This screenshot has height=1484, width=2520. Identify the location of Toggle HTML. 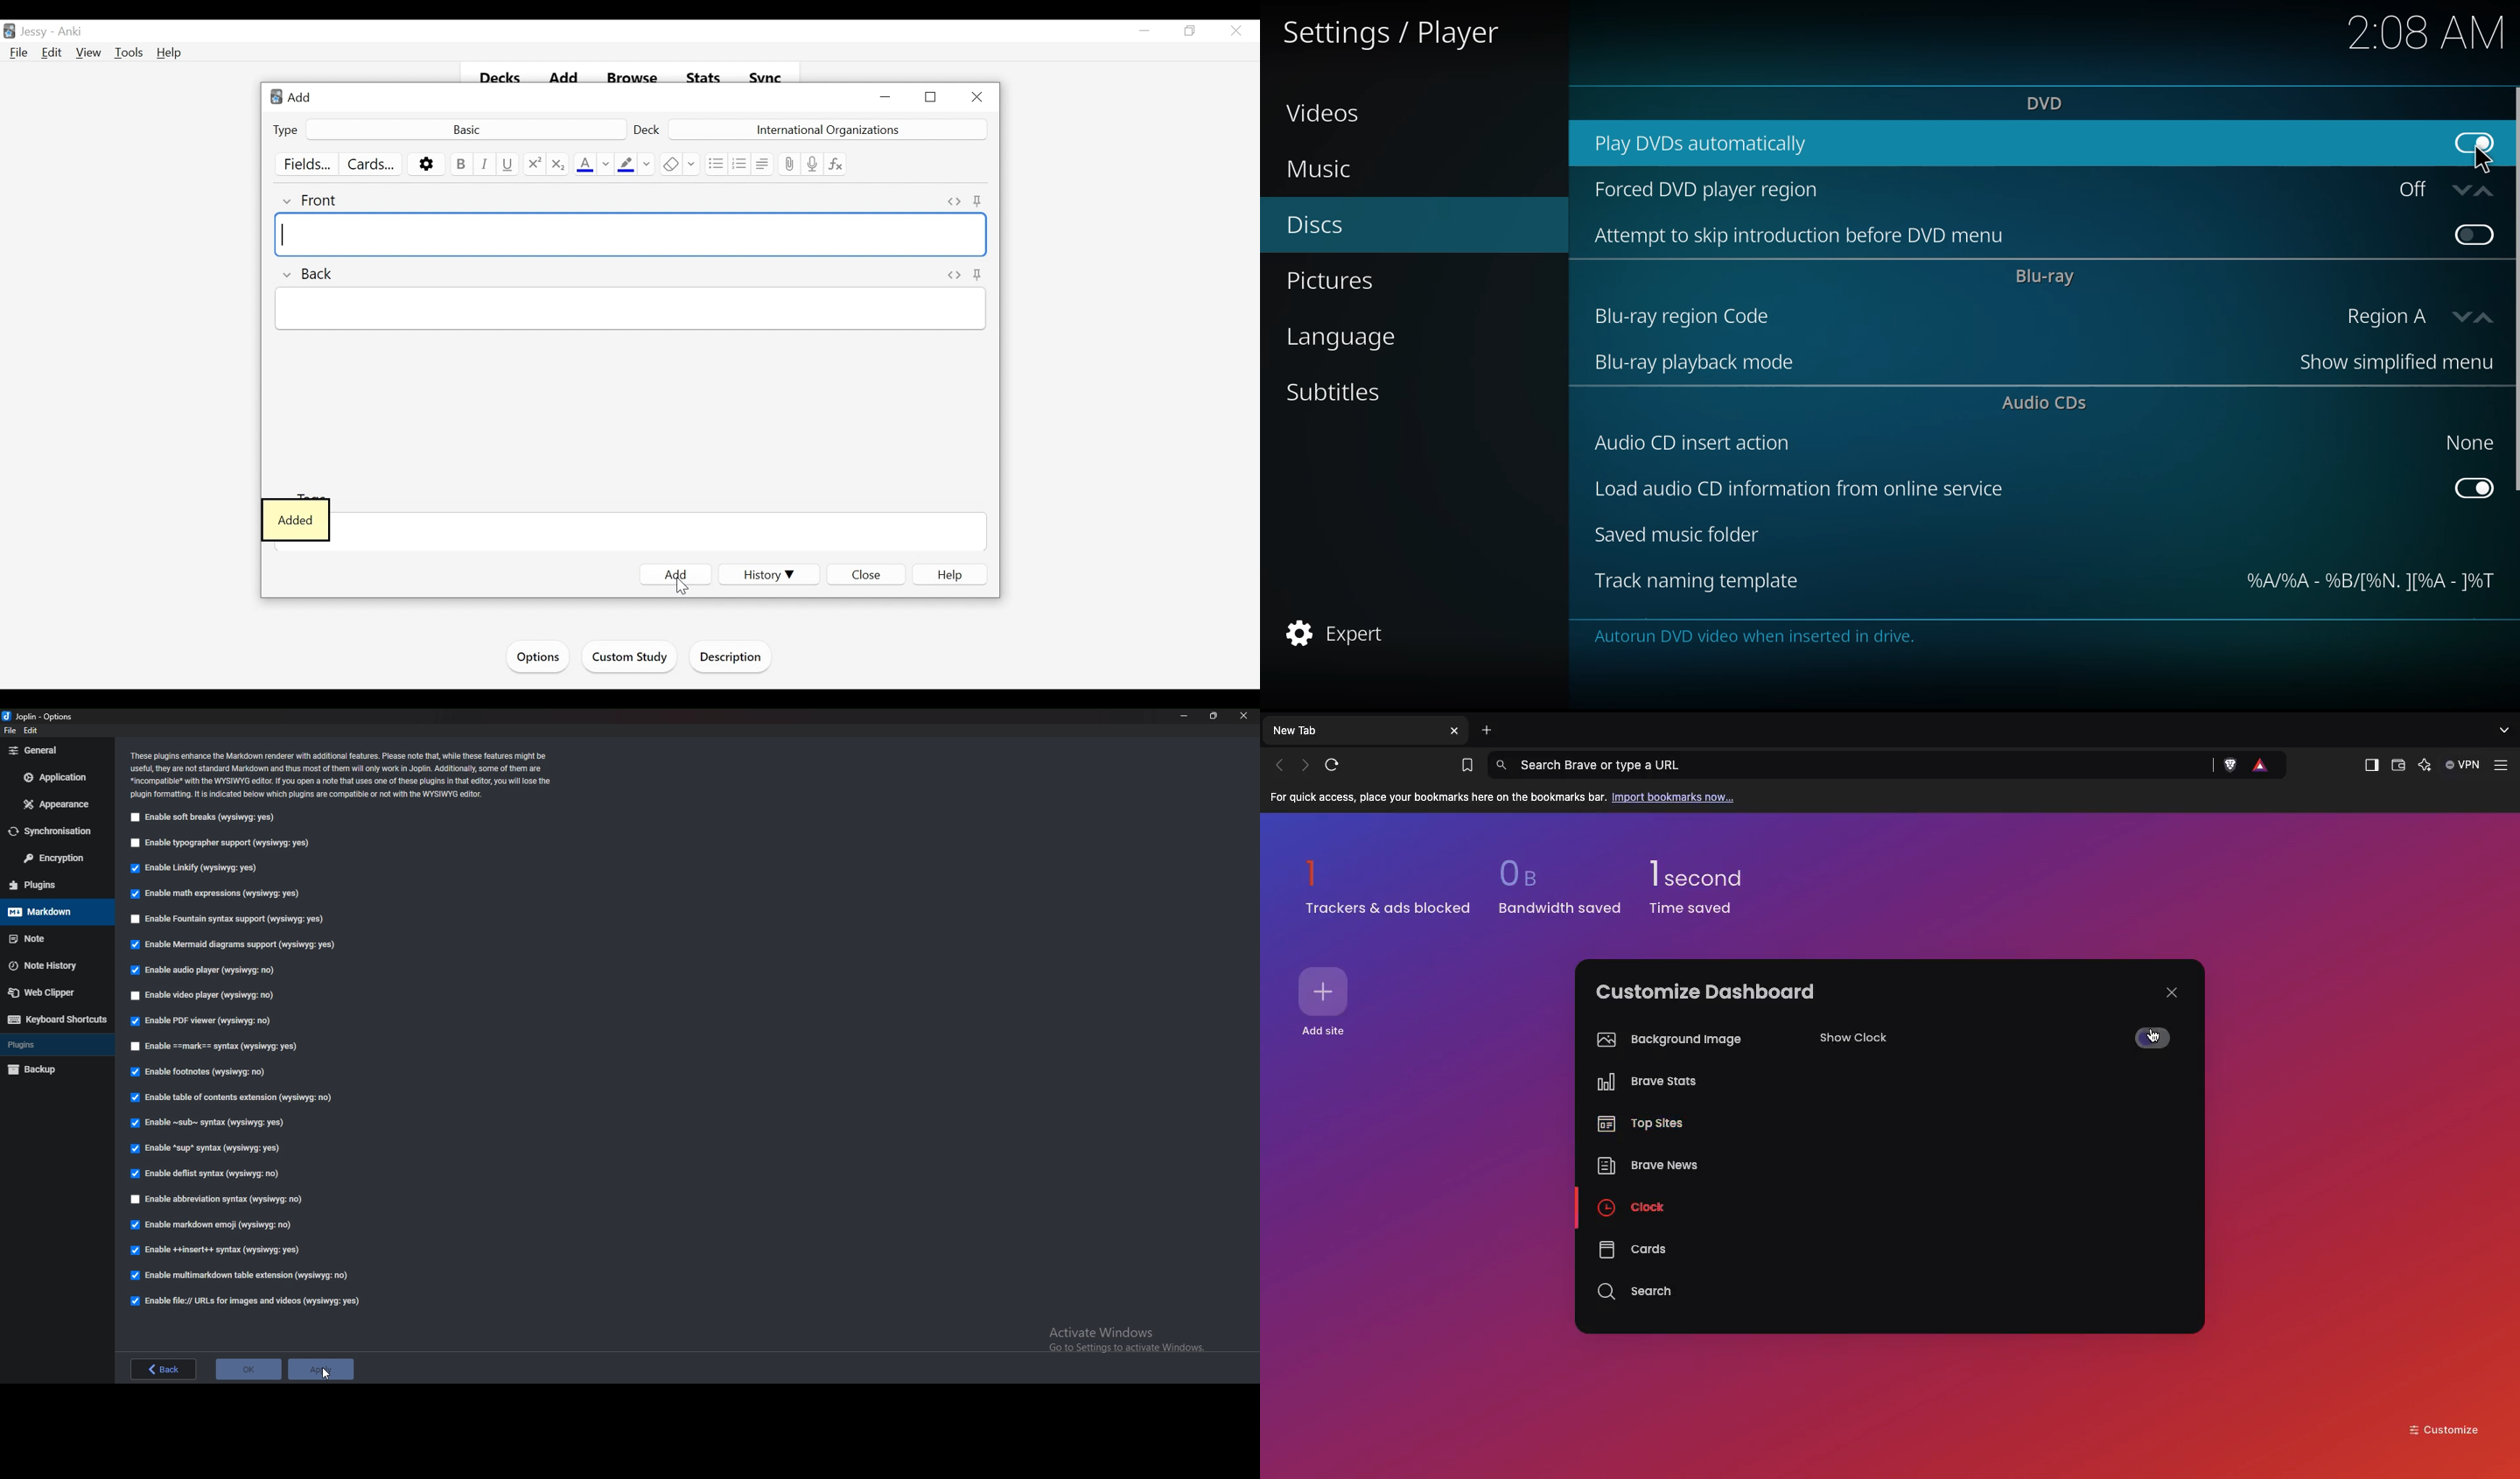
(954, 201).